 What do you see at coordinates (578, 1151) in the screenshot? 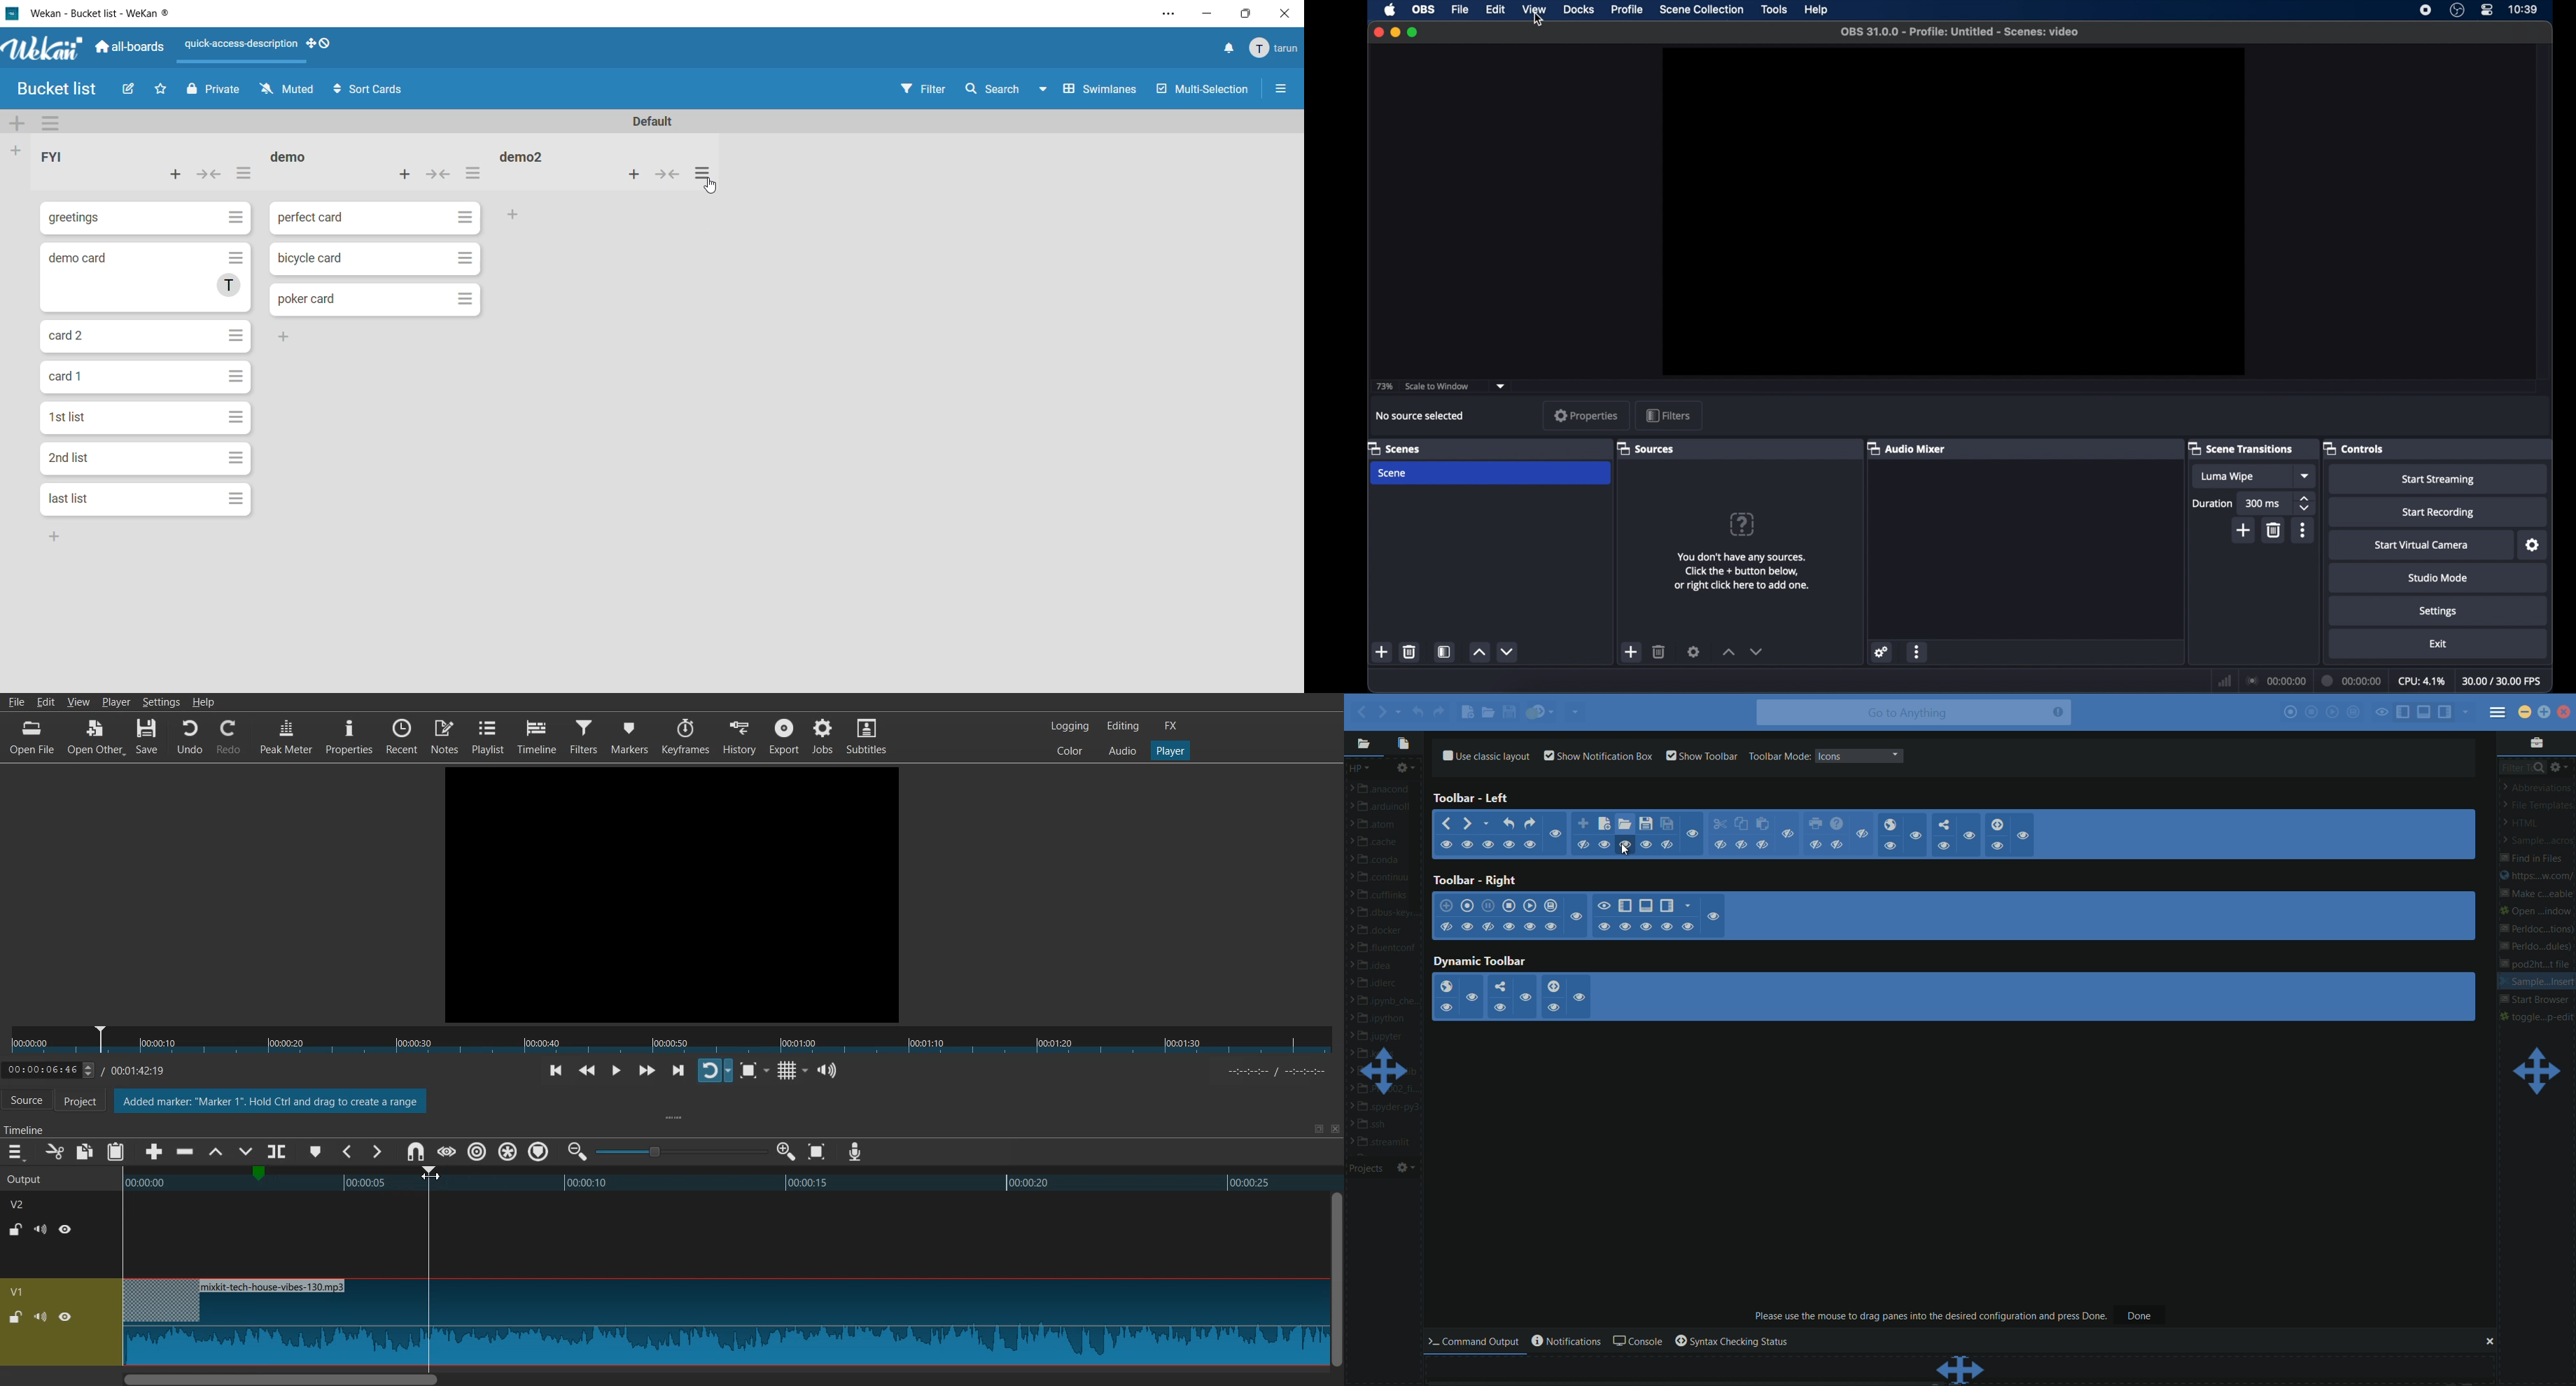
I see `Zoom timeline out` at bounding box center [578, 1151].